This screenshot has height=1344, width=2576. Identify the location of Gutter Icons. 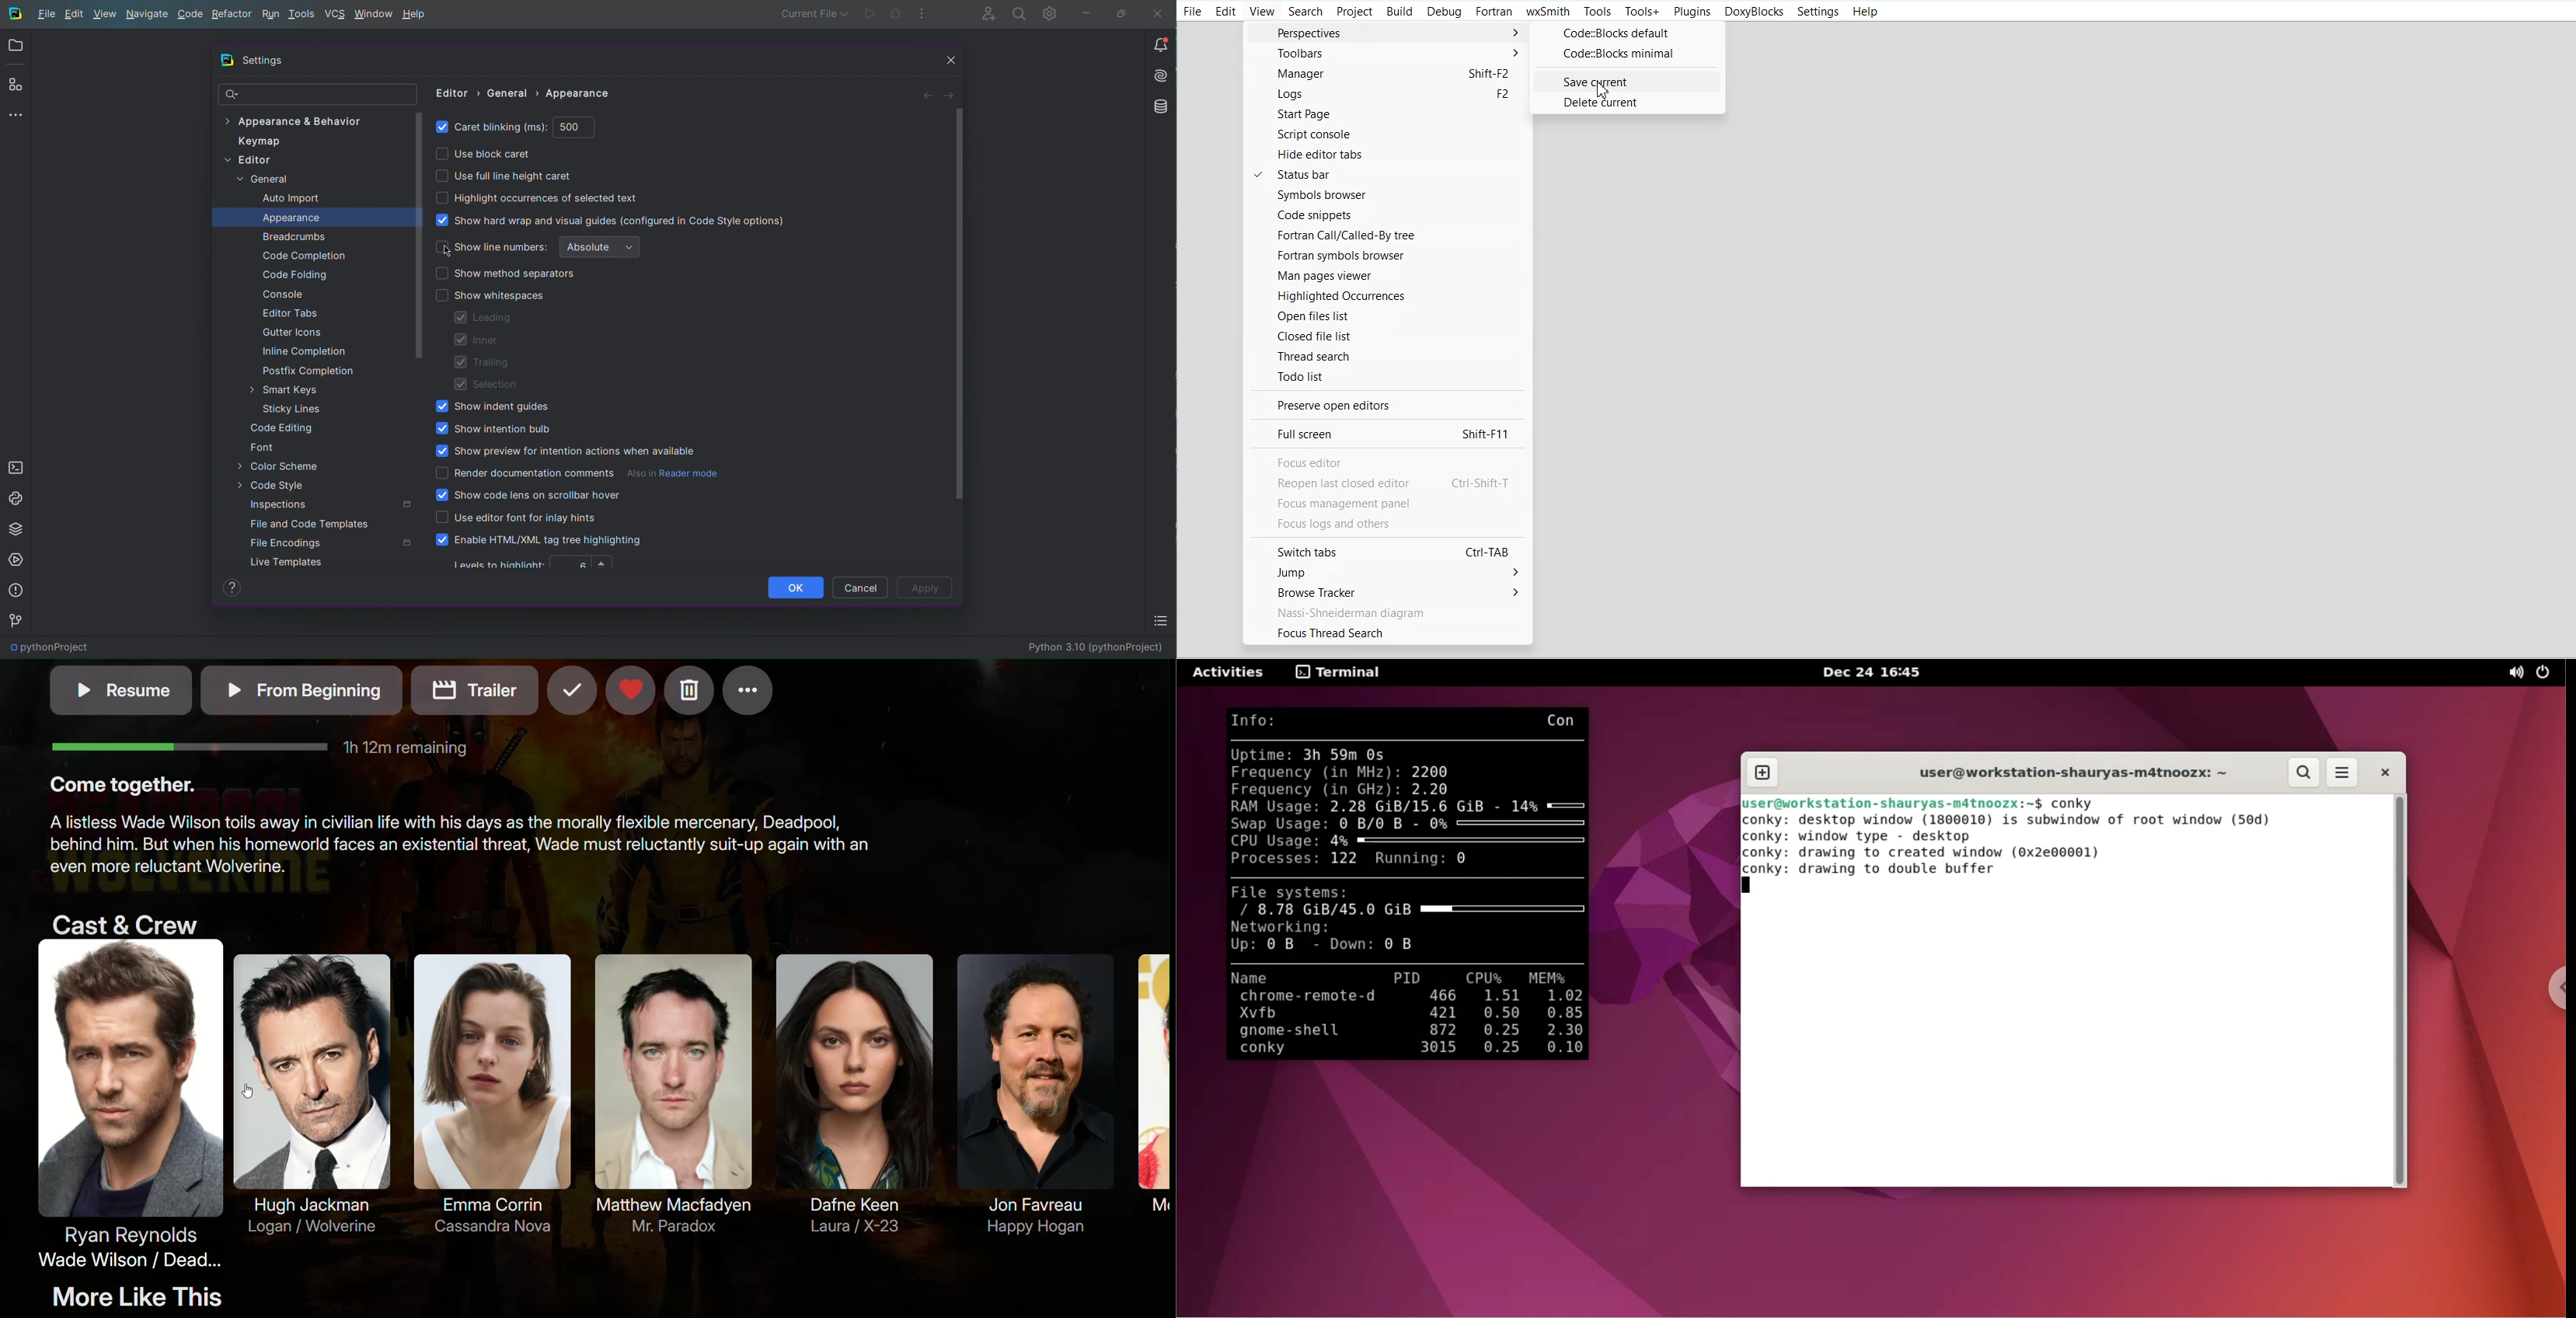
(285, 335).